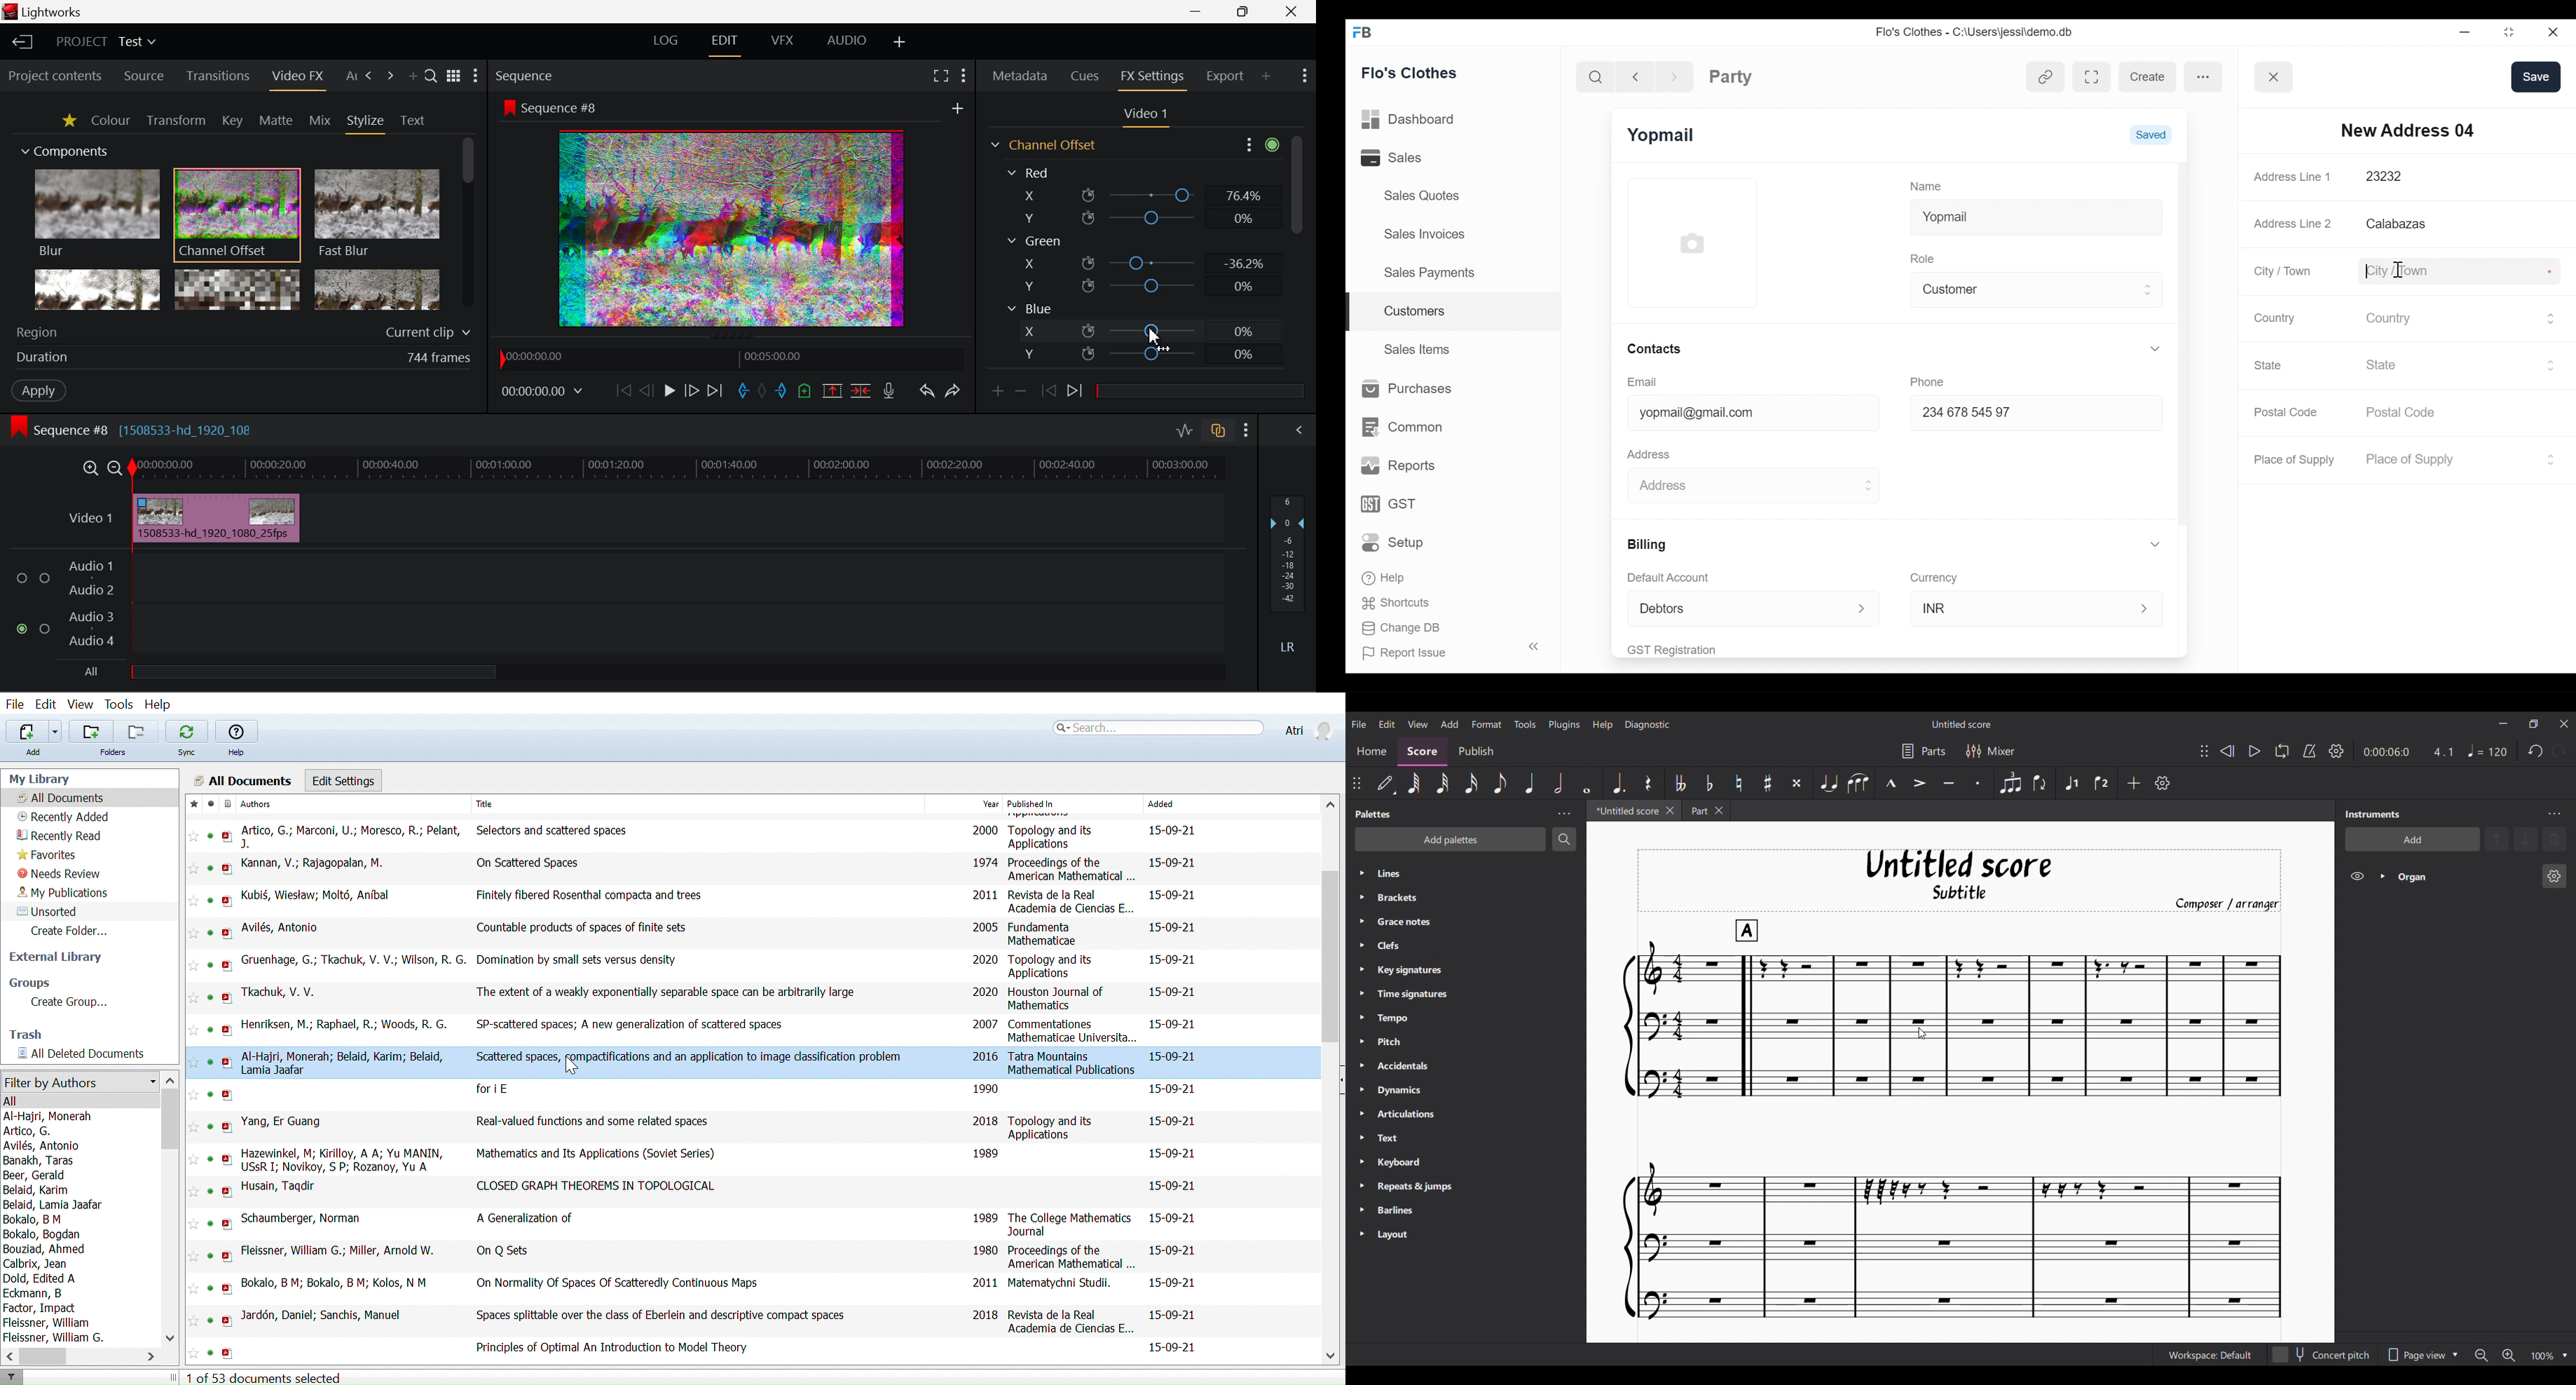 The width and height of the screenshot is (2576, 1400). I want to click on Default Account, so click(1677, 577).